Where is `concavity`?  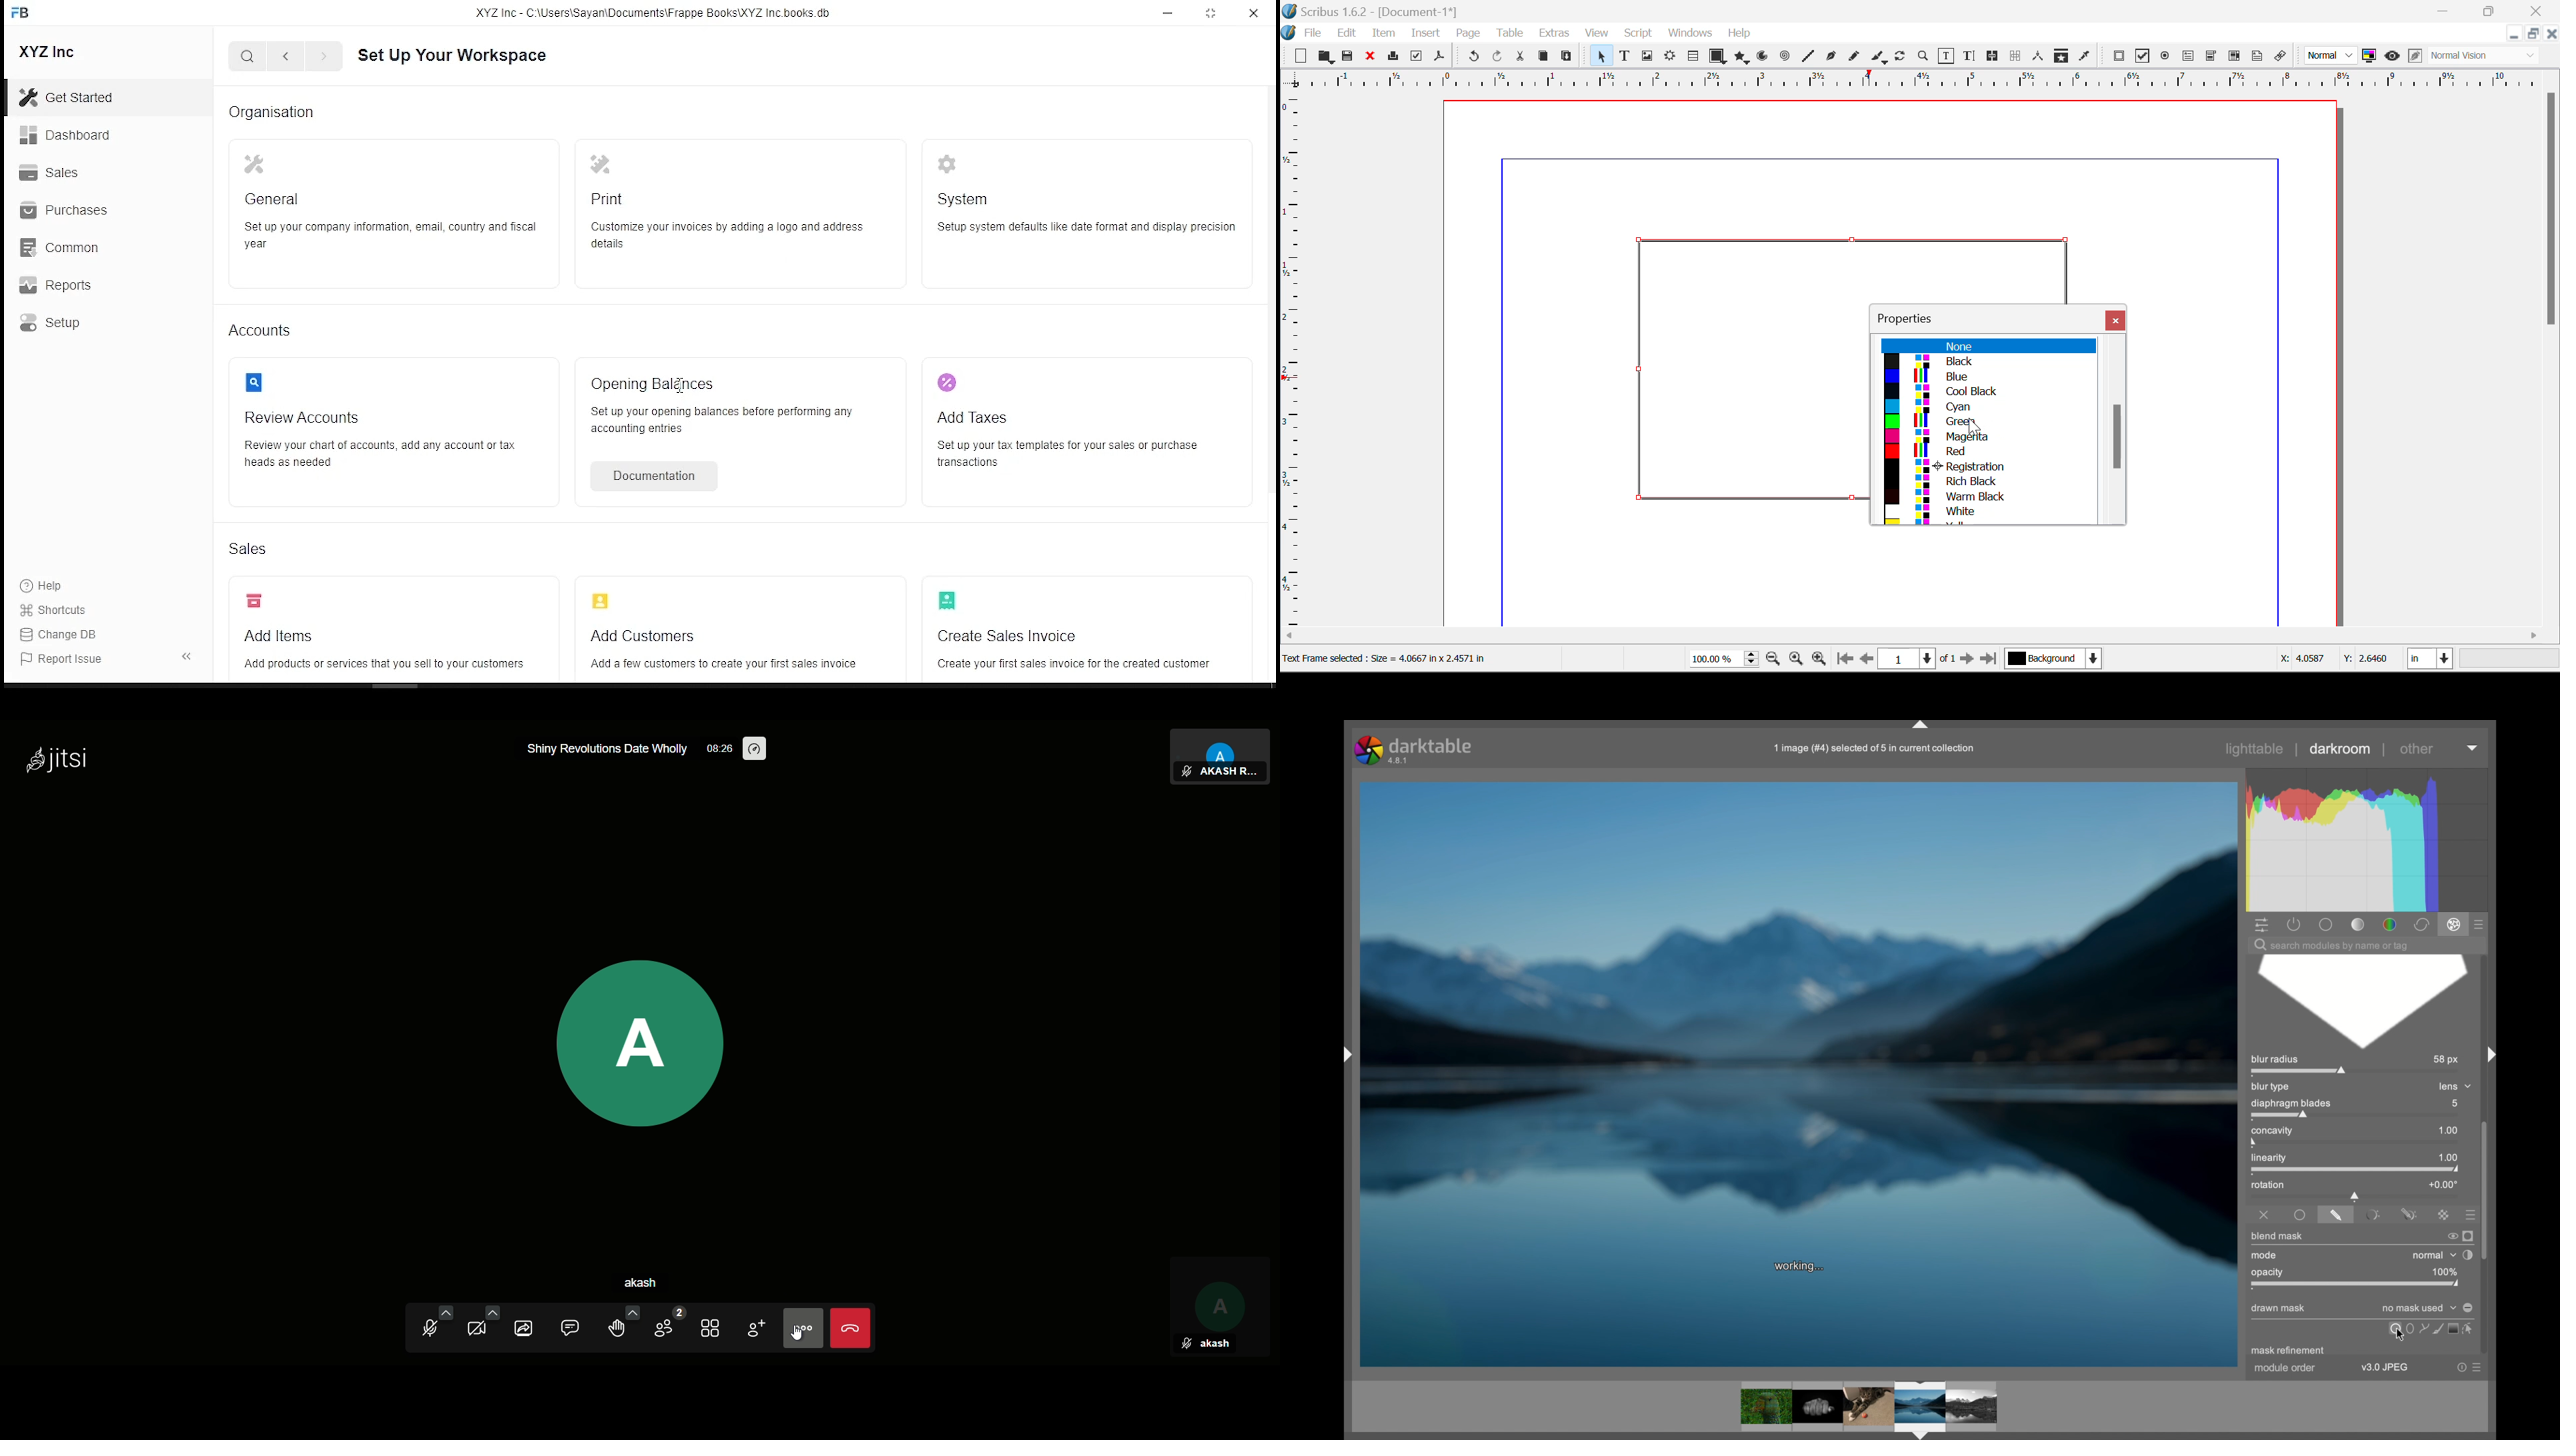
concavity is located at coordinates (2270, 1135).